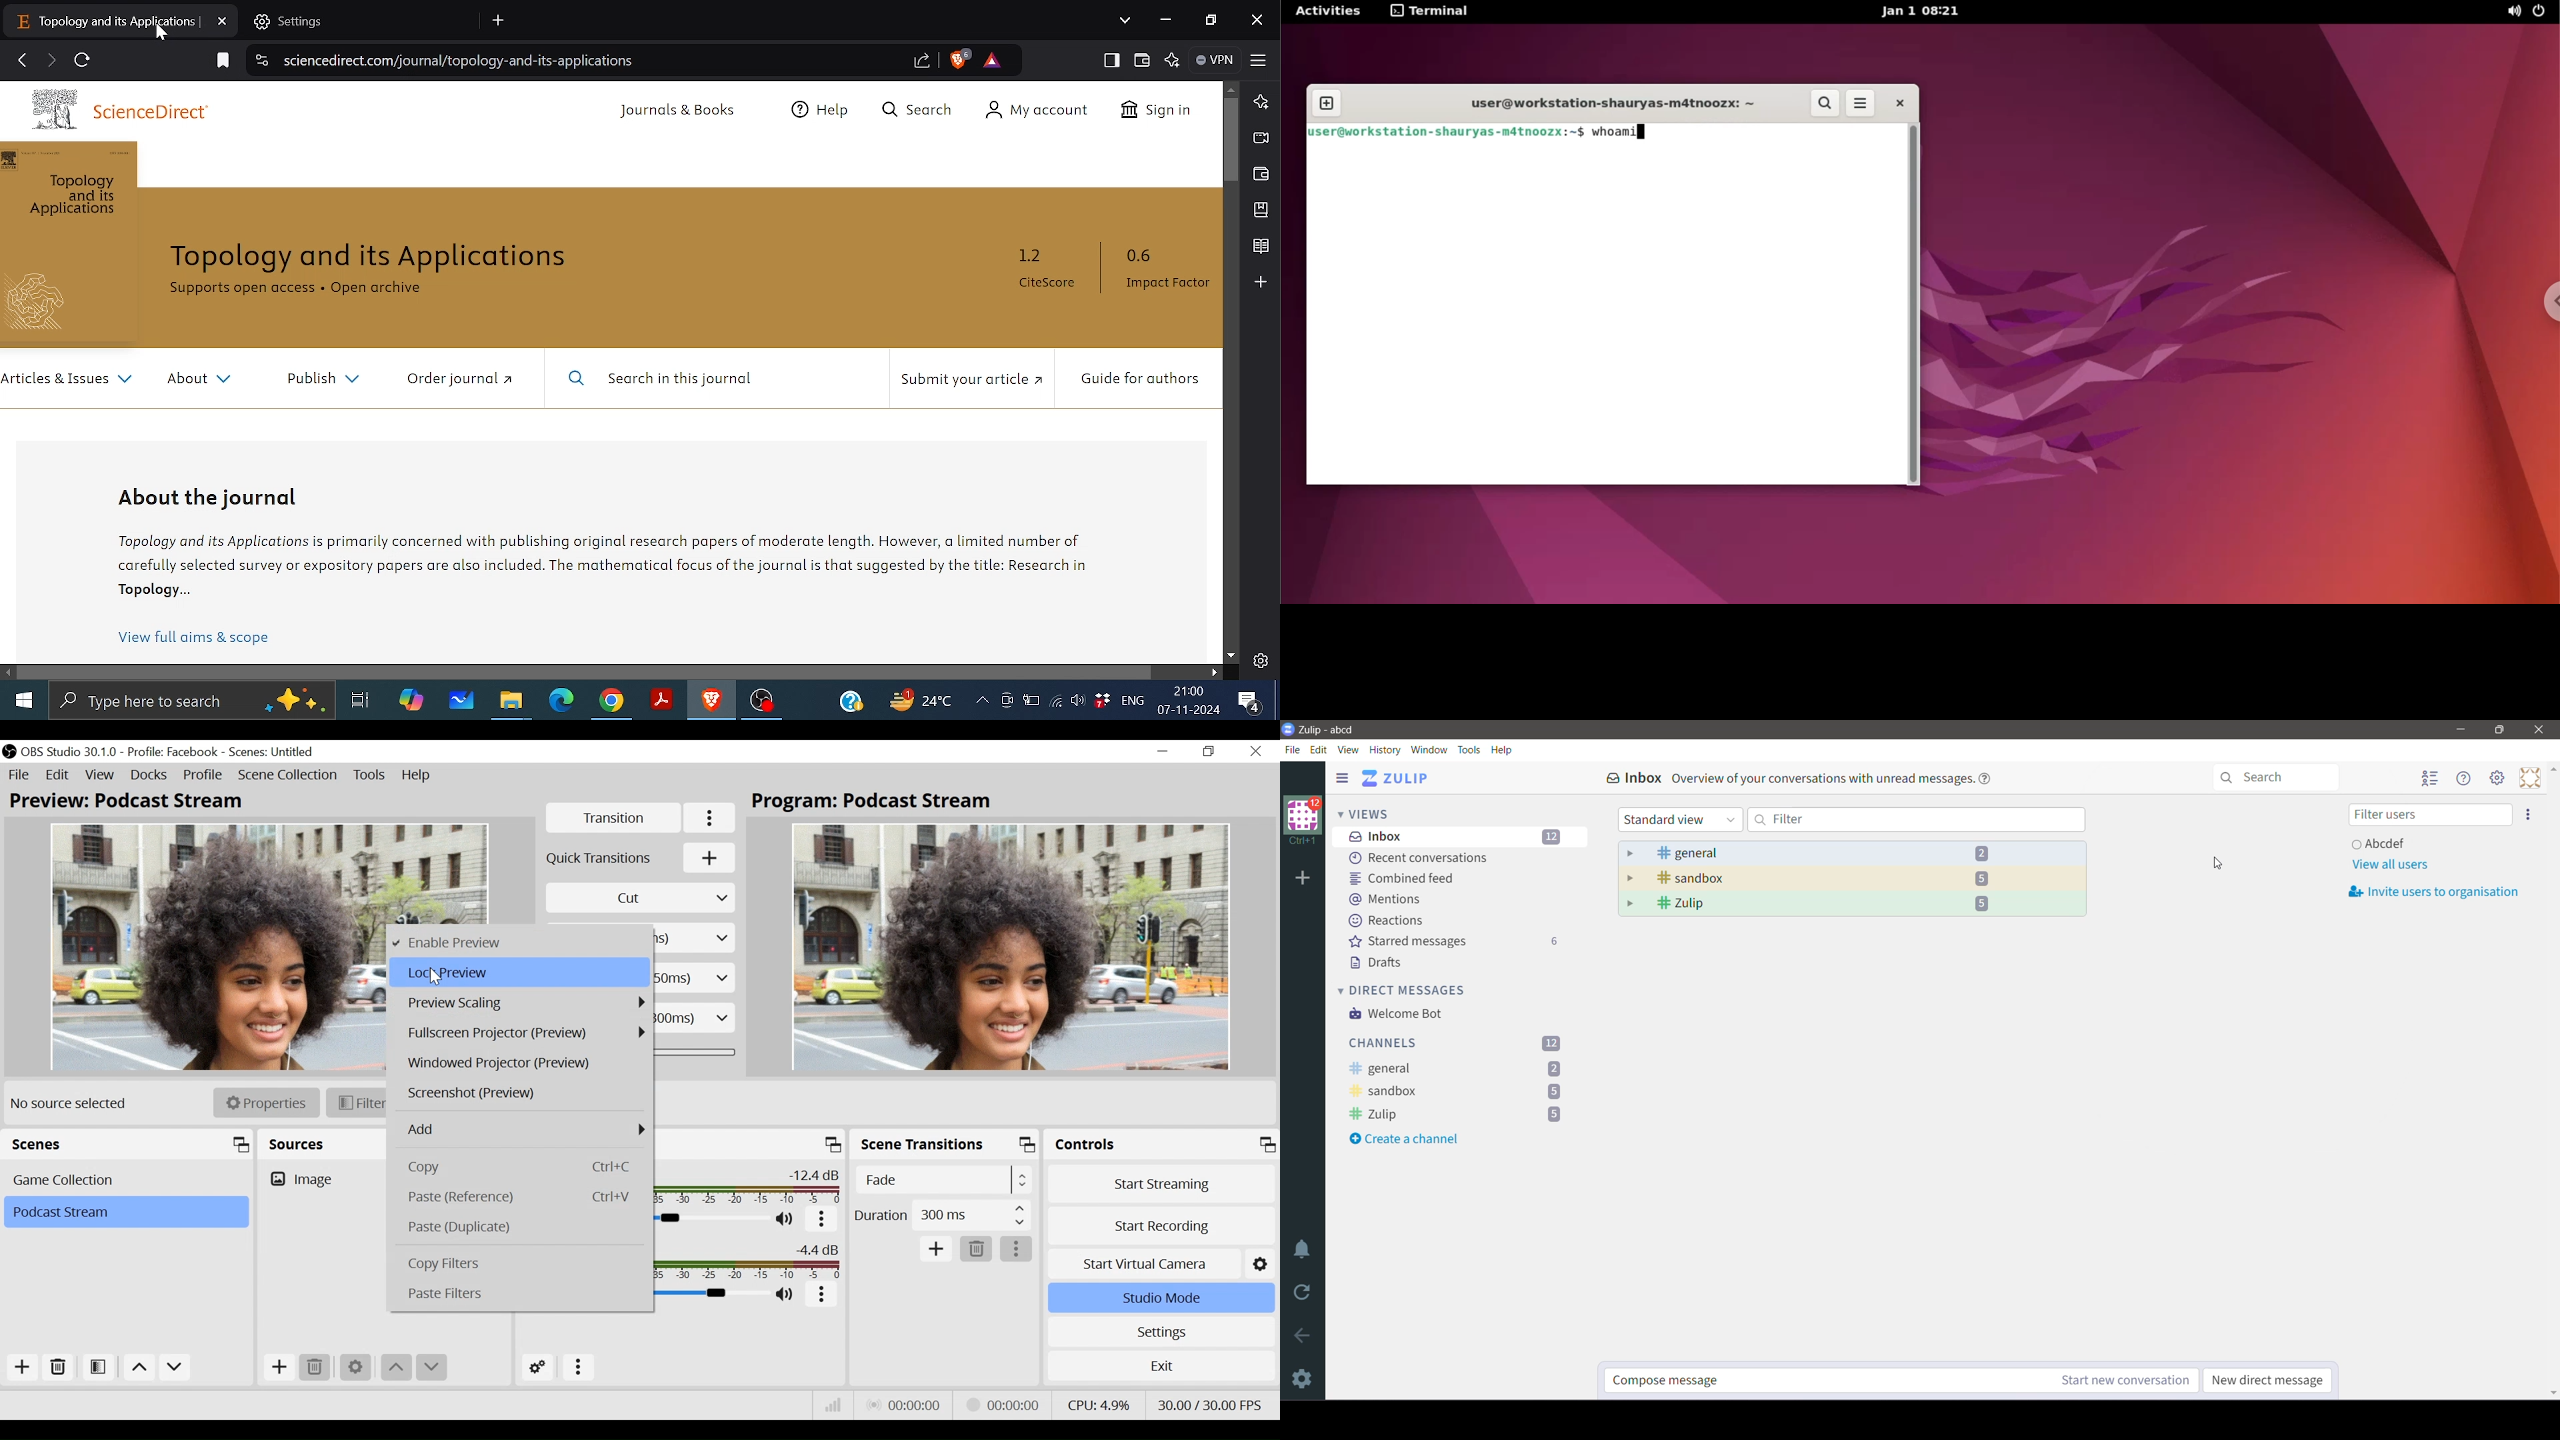 The width and height of the screenshot is (2576, 1456). I want to click on move down , so click(430, 1367).